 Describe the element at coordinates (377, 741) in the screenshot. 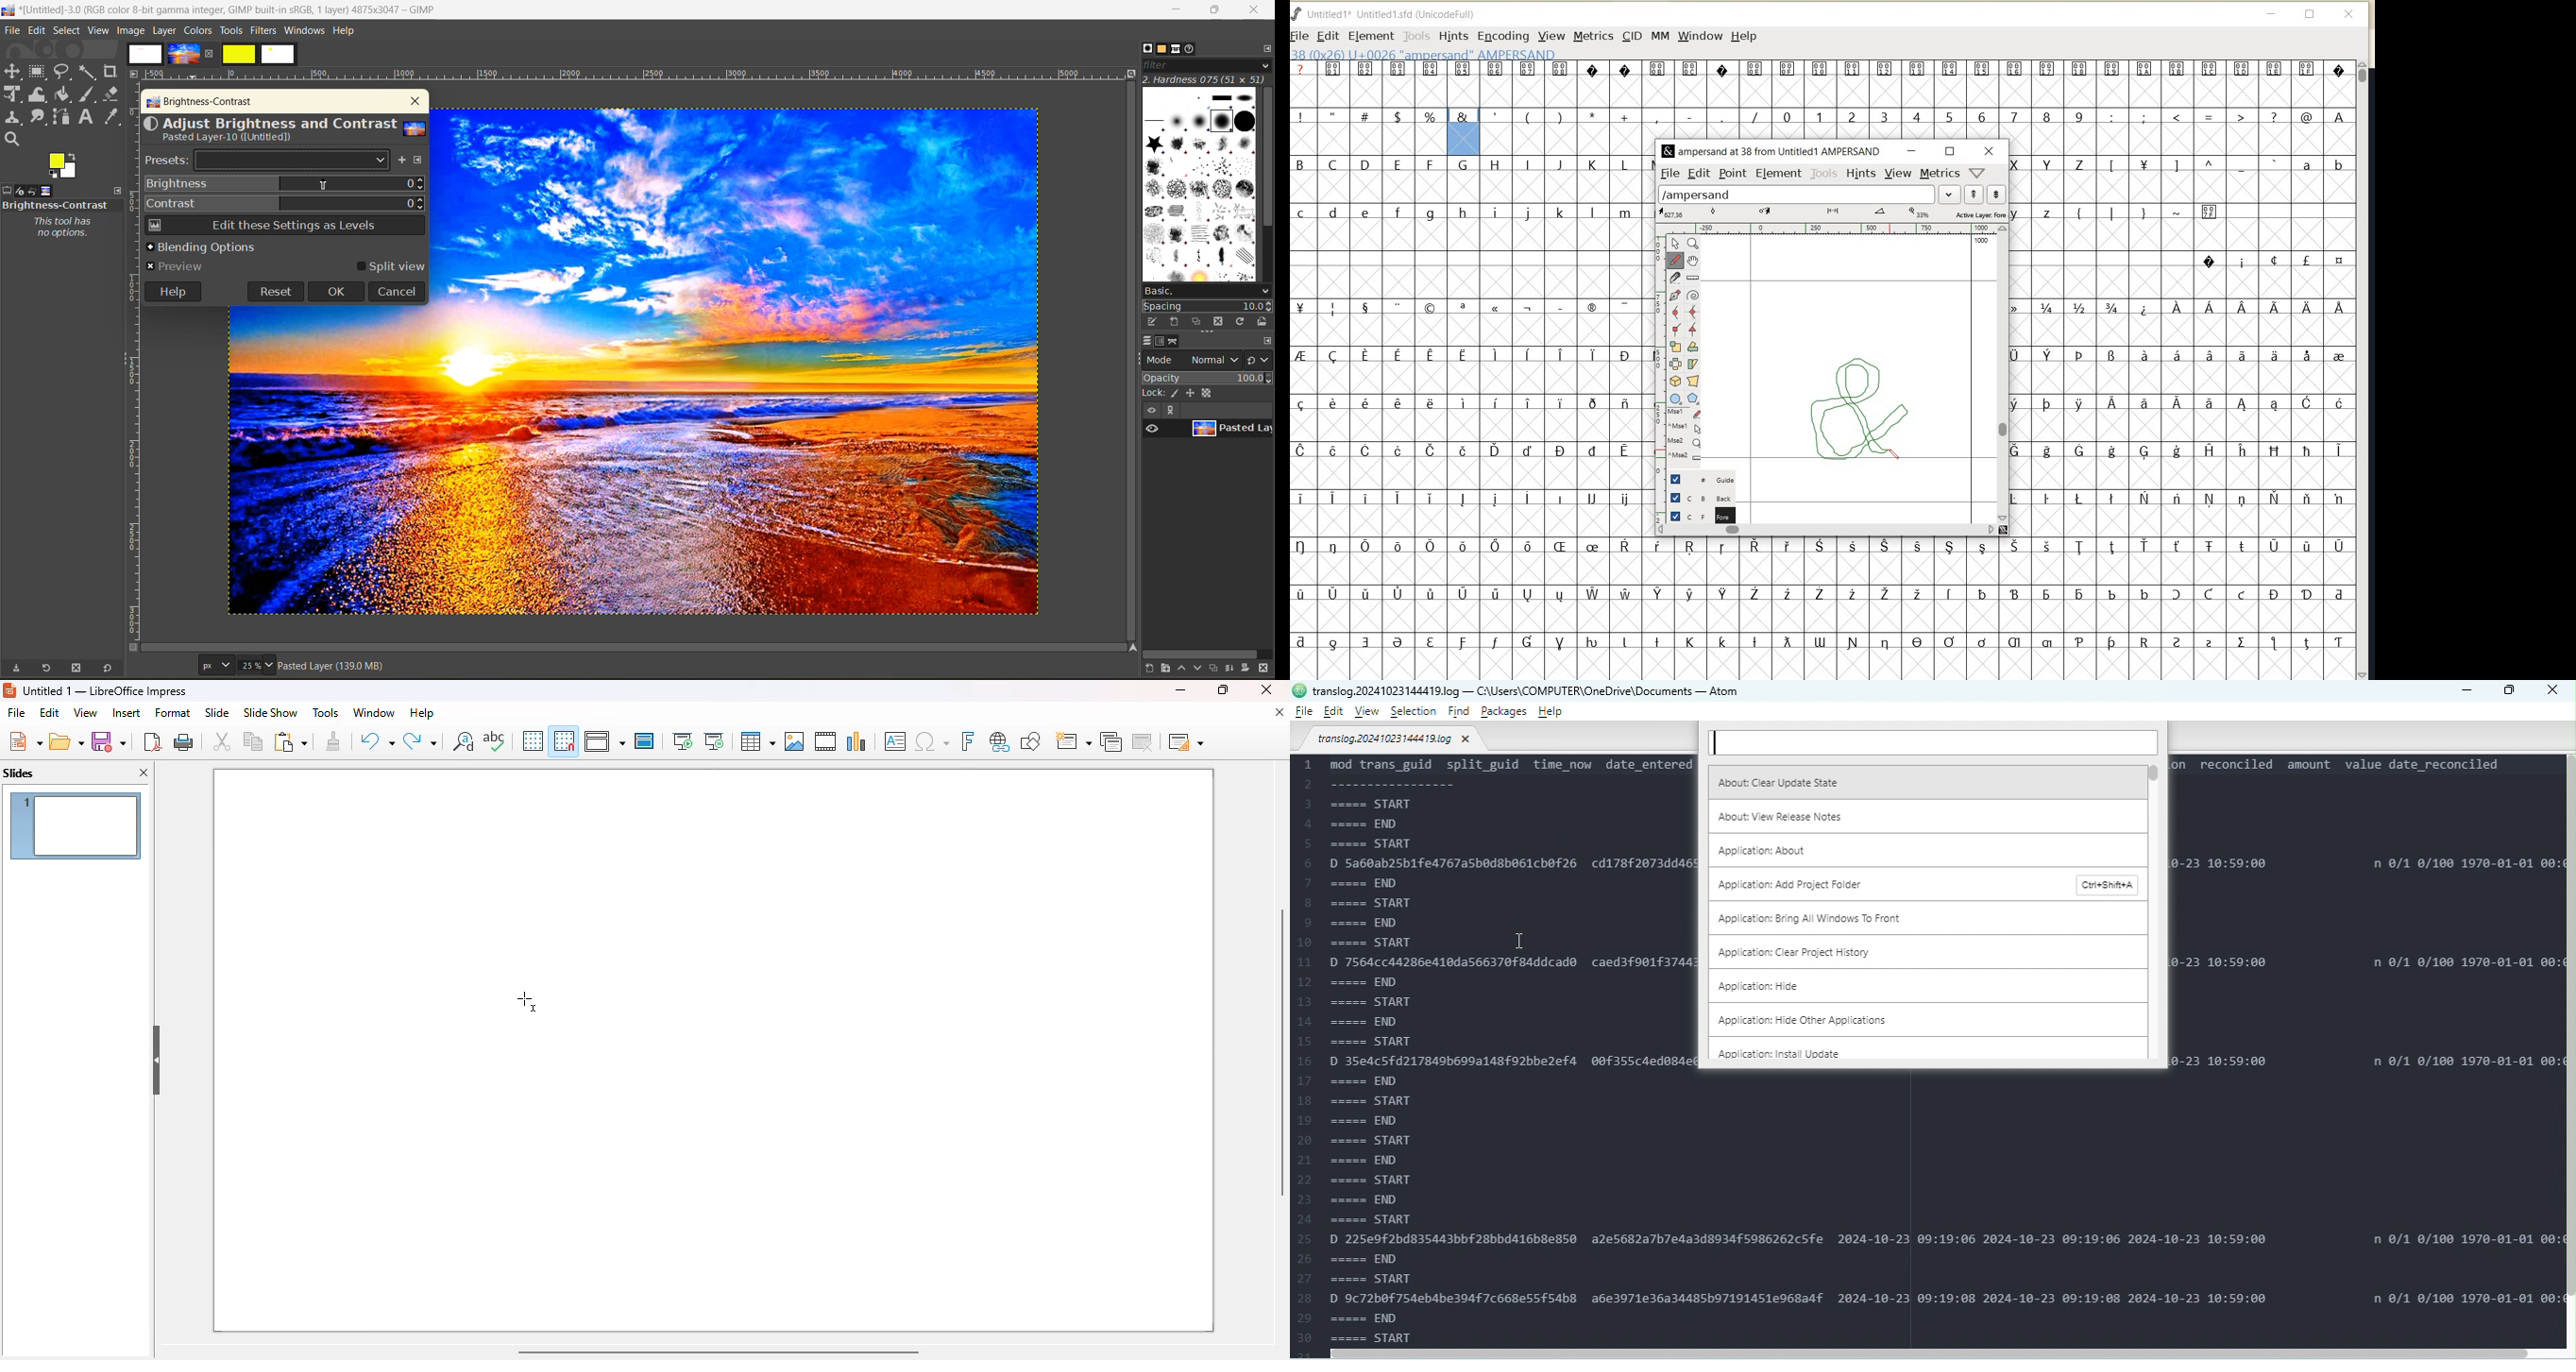

I see `undo` at that location.